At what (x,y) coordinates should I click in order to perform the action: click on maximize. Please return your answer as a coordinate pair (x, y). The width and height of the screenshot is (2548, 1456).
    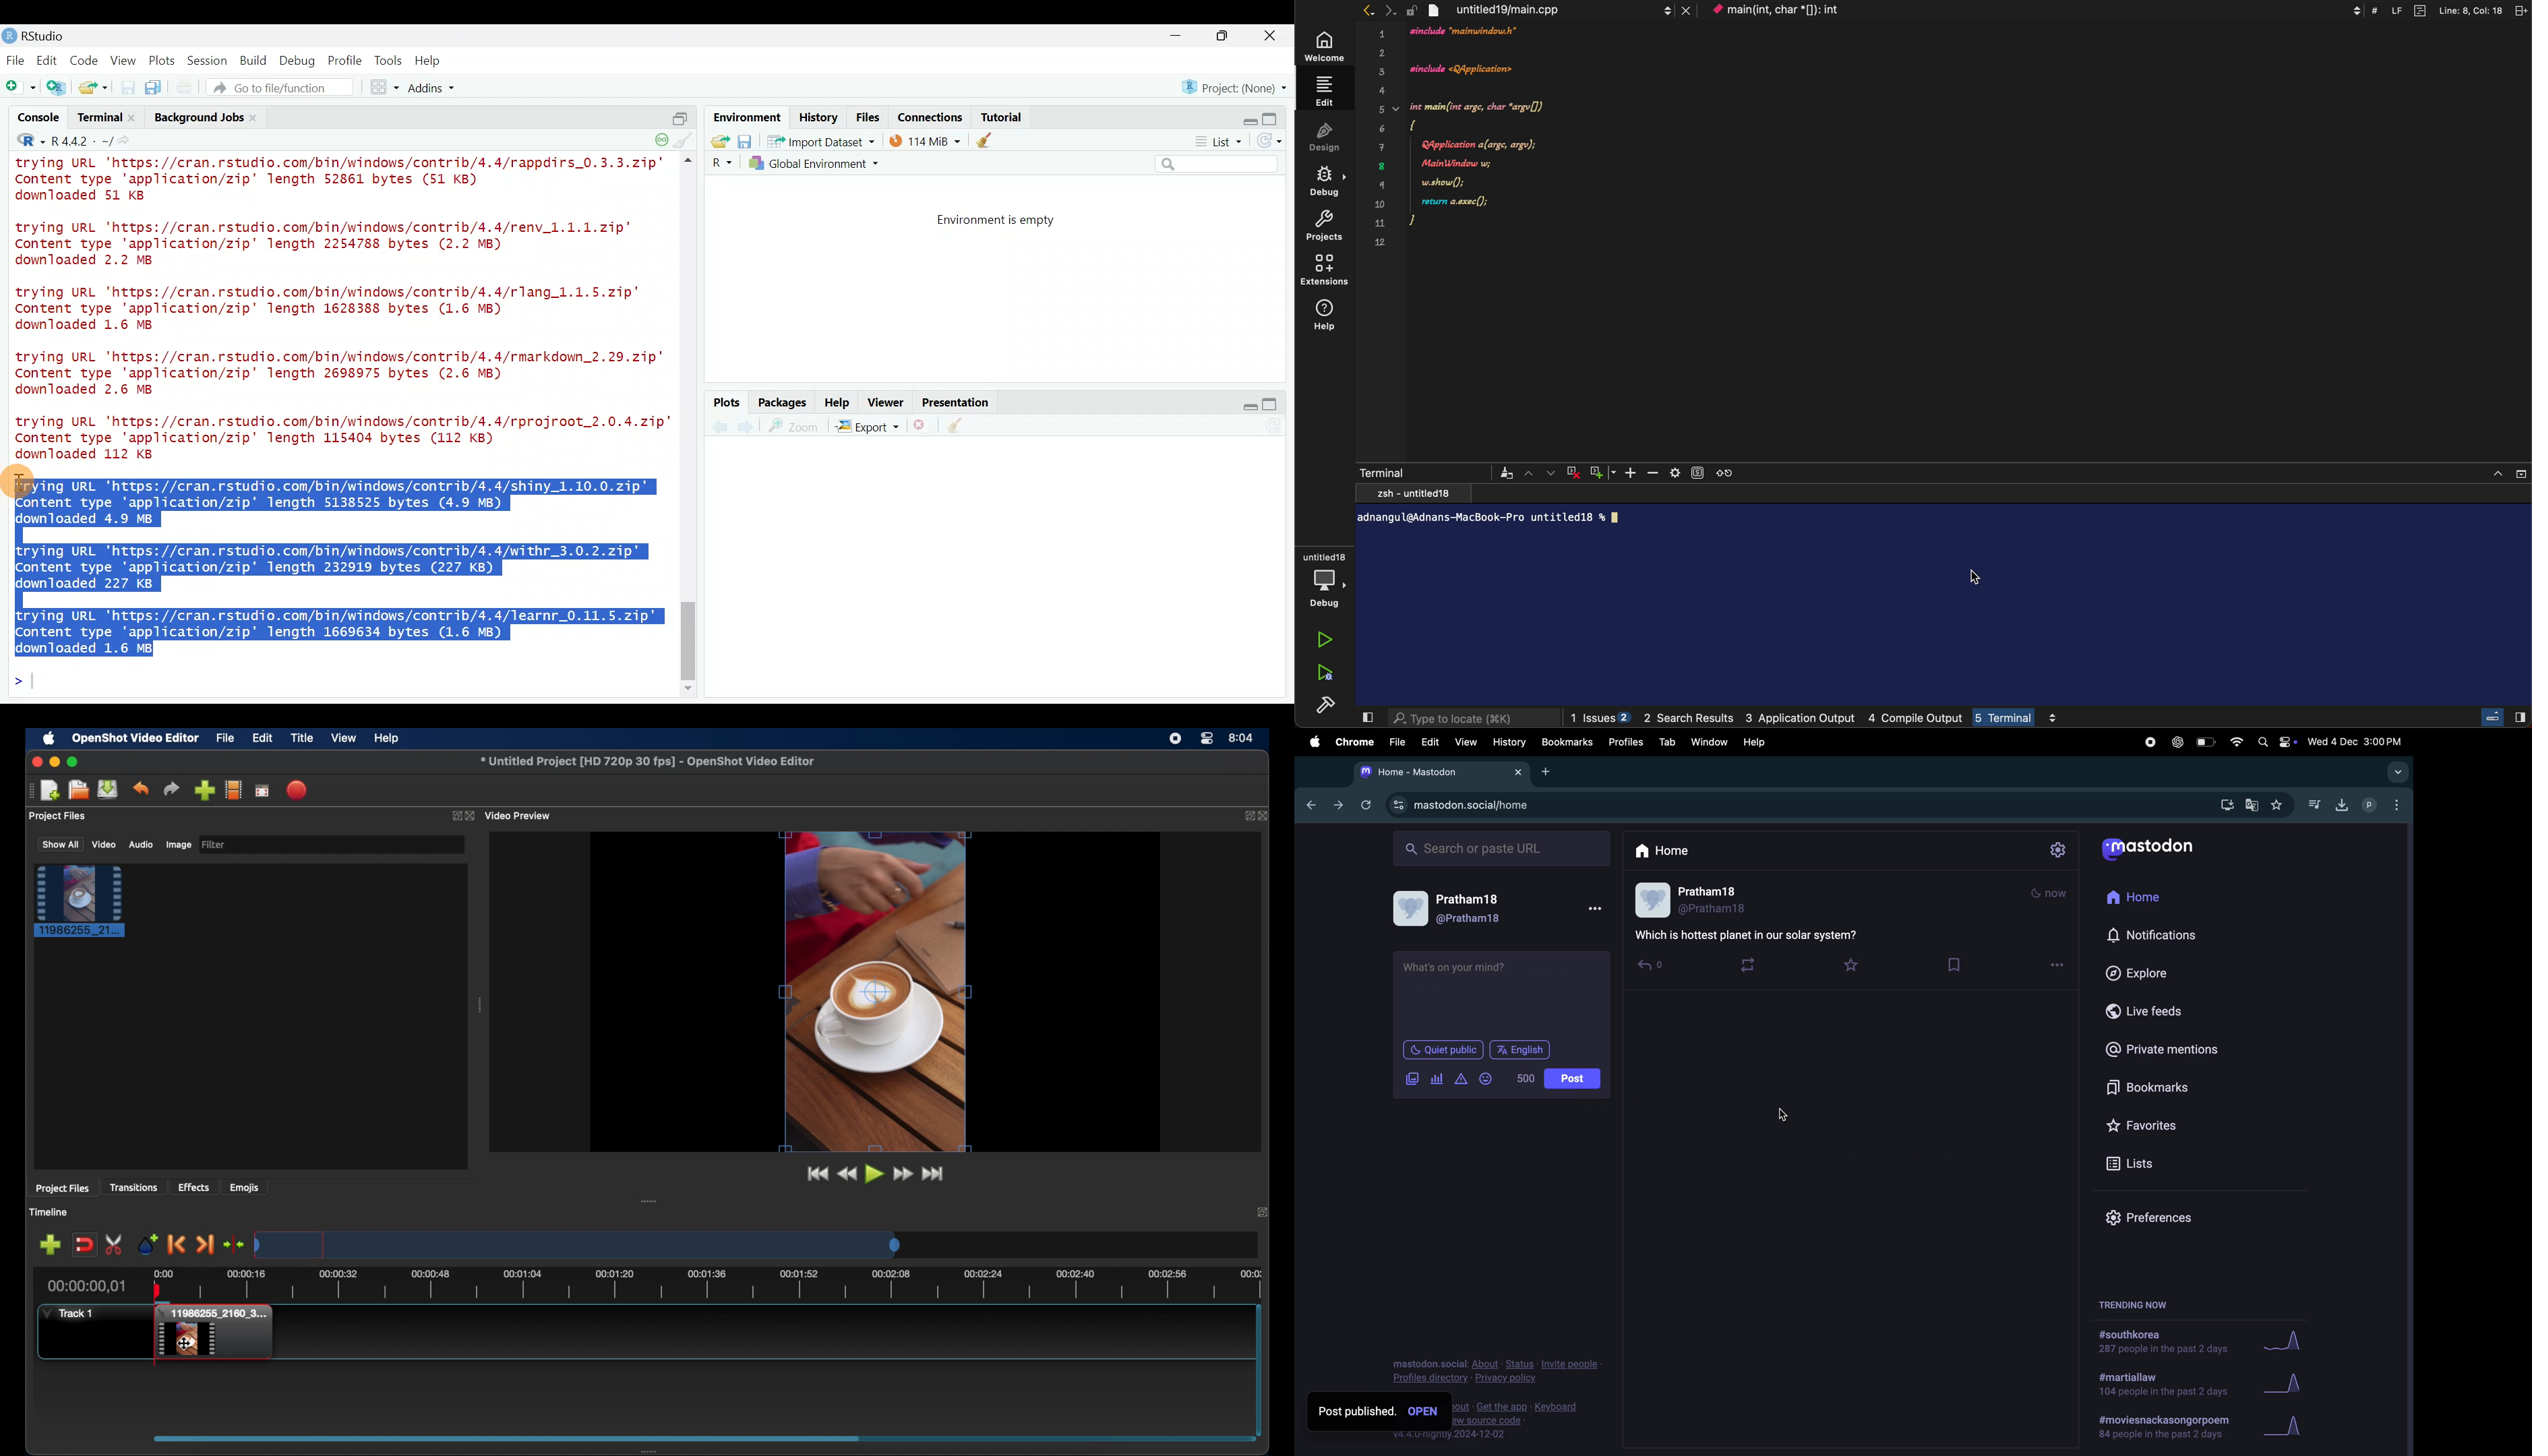
    Looking at the image, I should click on (1275, 404).